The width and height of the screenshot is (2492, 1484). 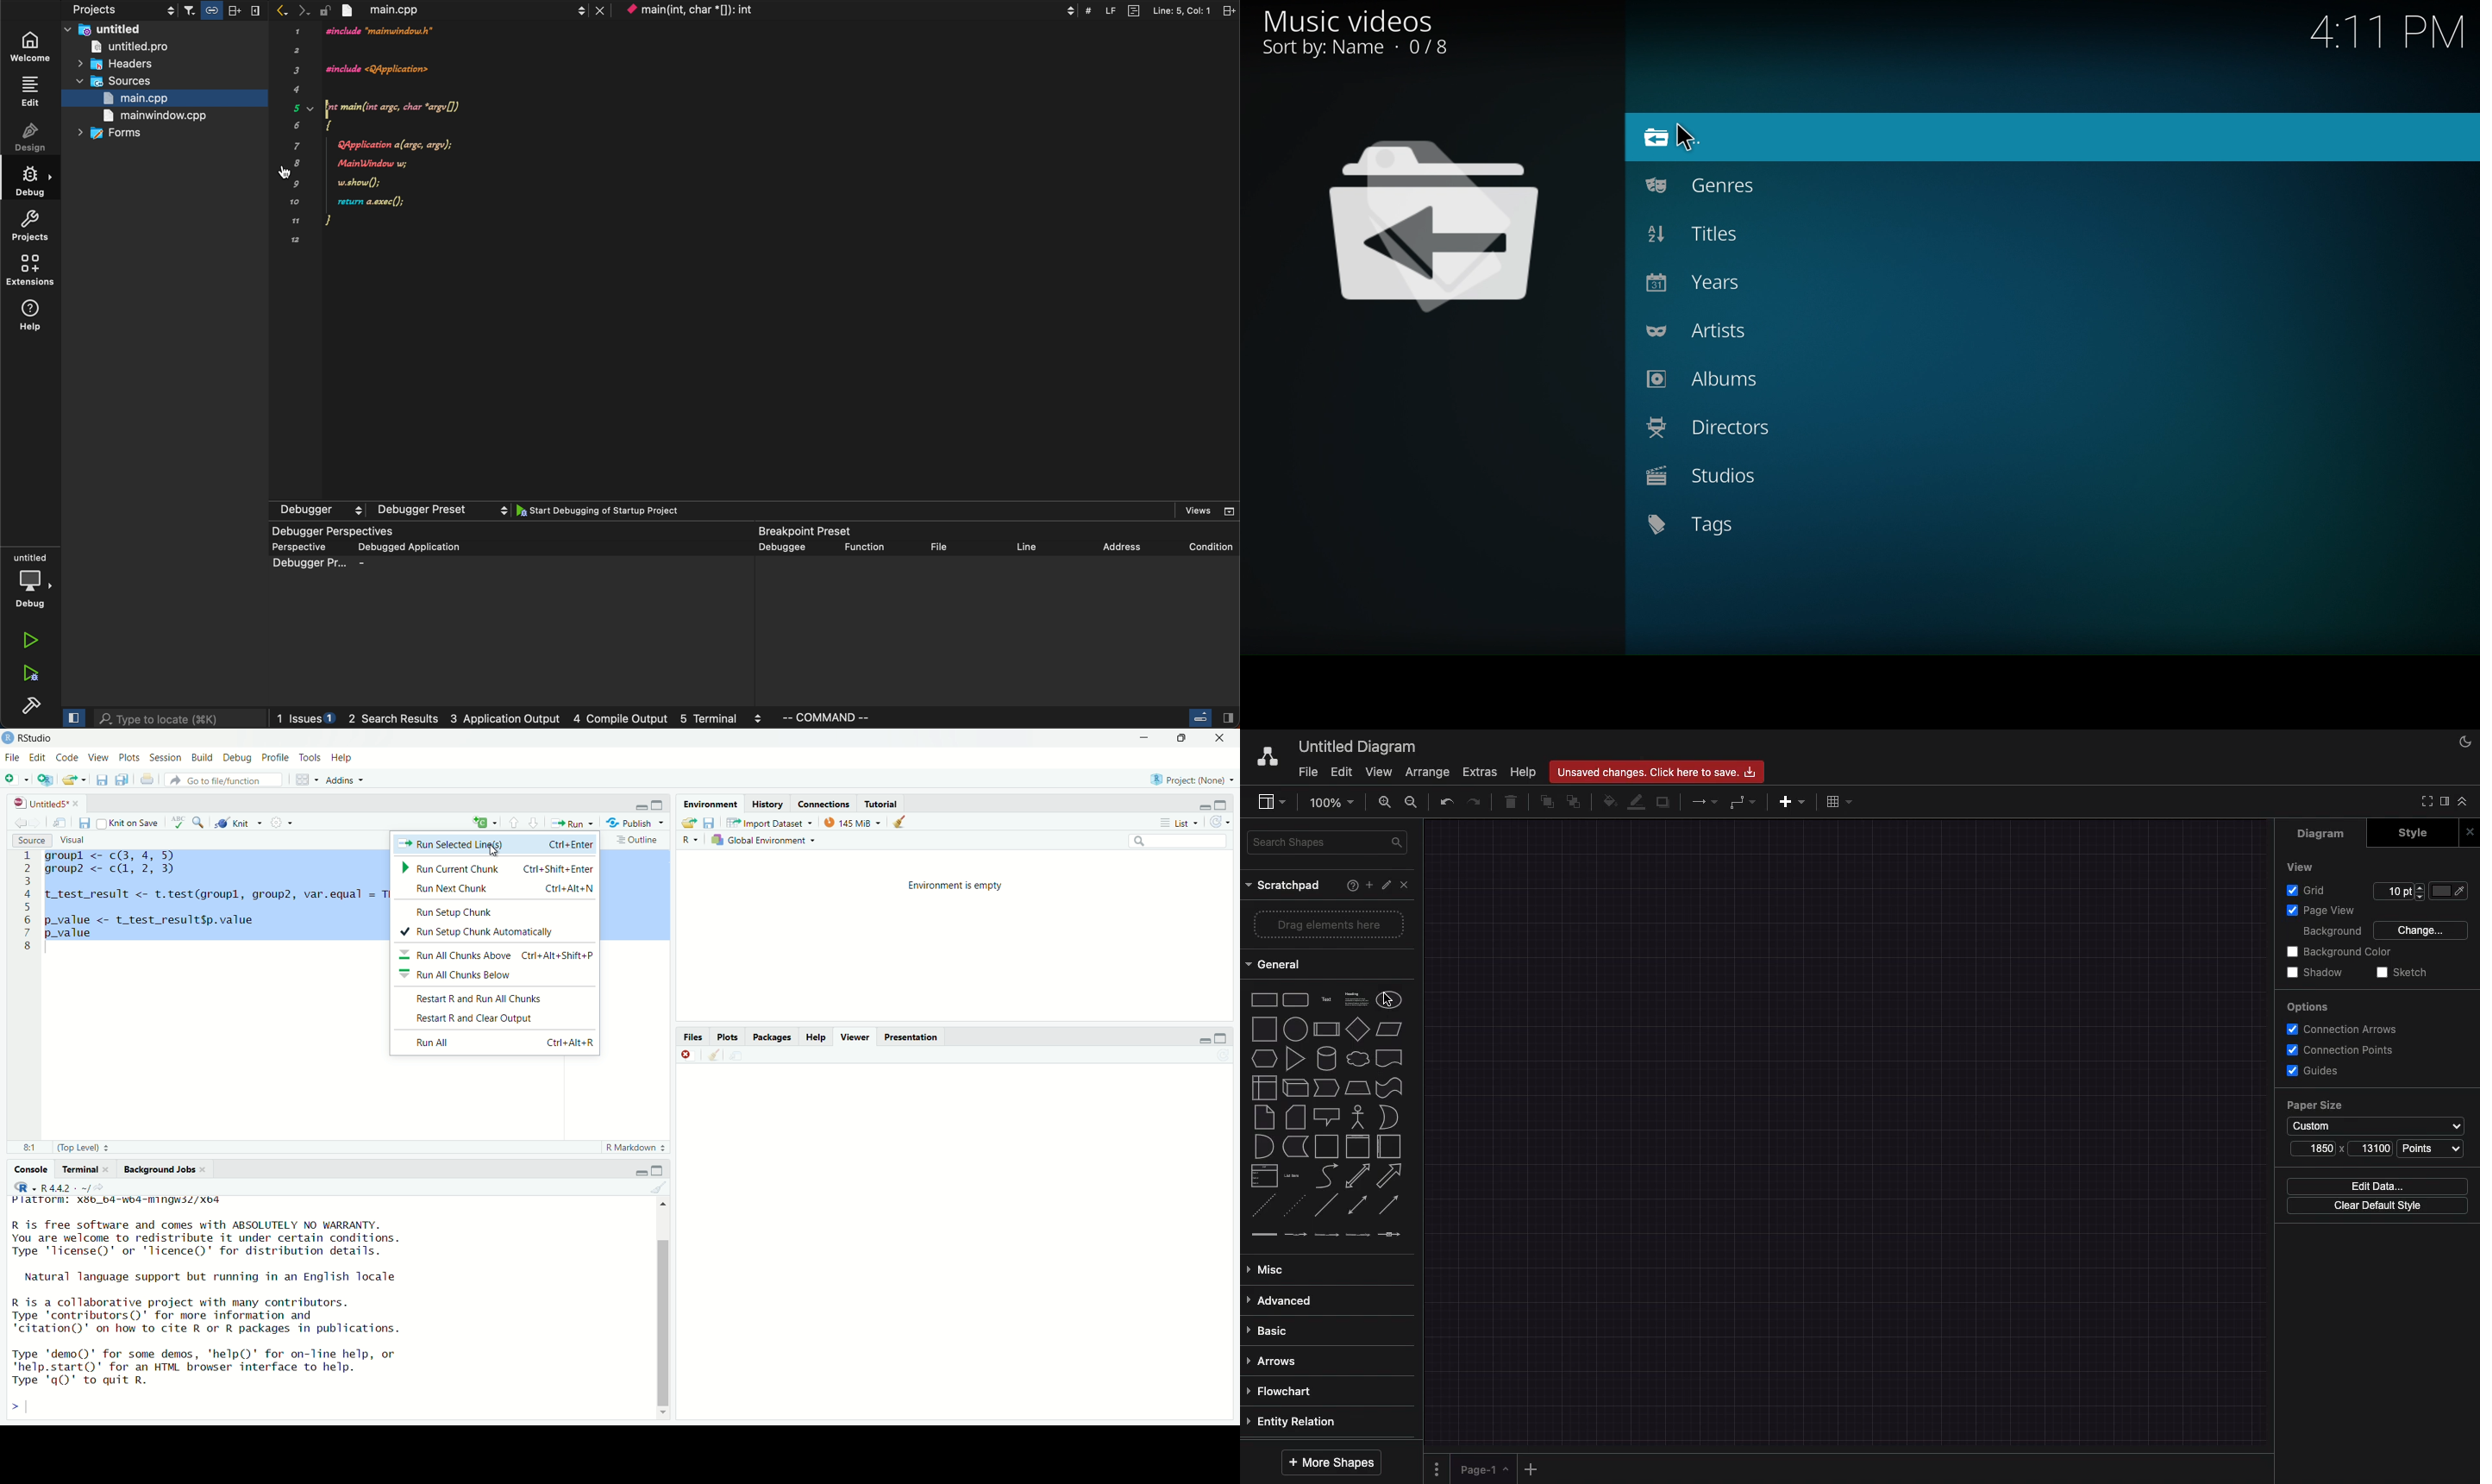 I want to click on Console, so click(x=31, y=1170).